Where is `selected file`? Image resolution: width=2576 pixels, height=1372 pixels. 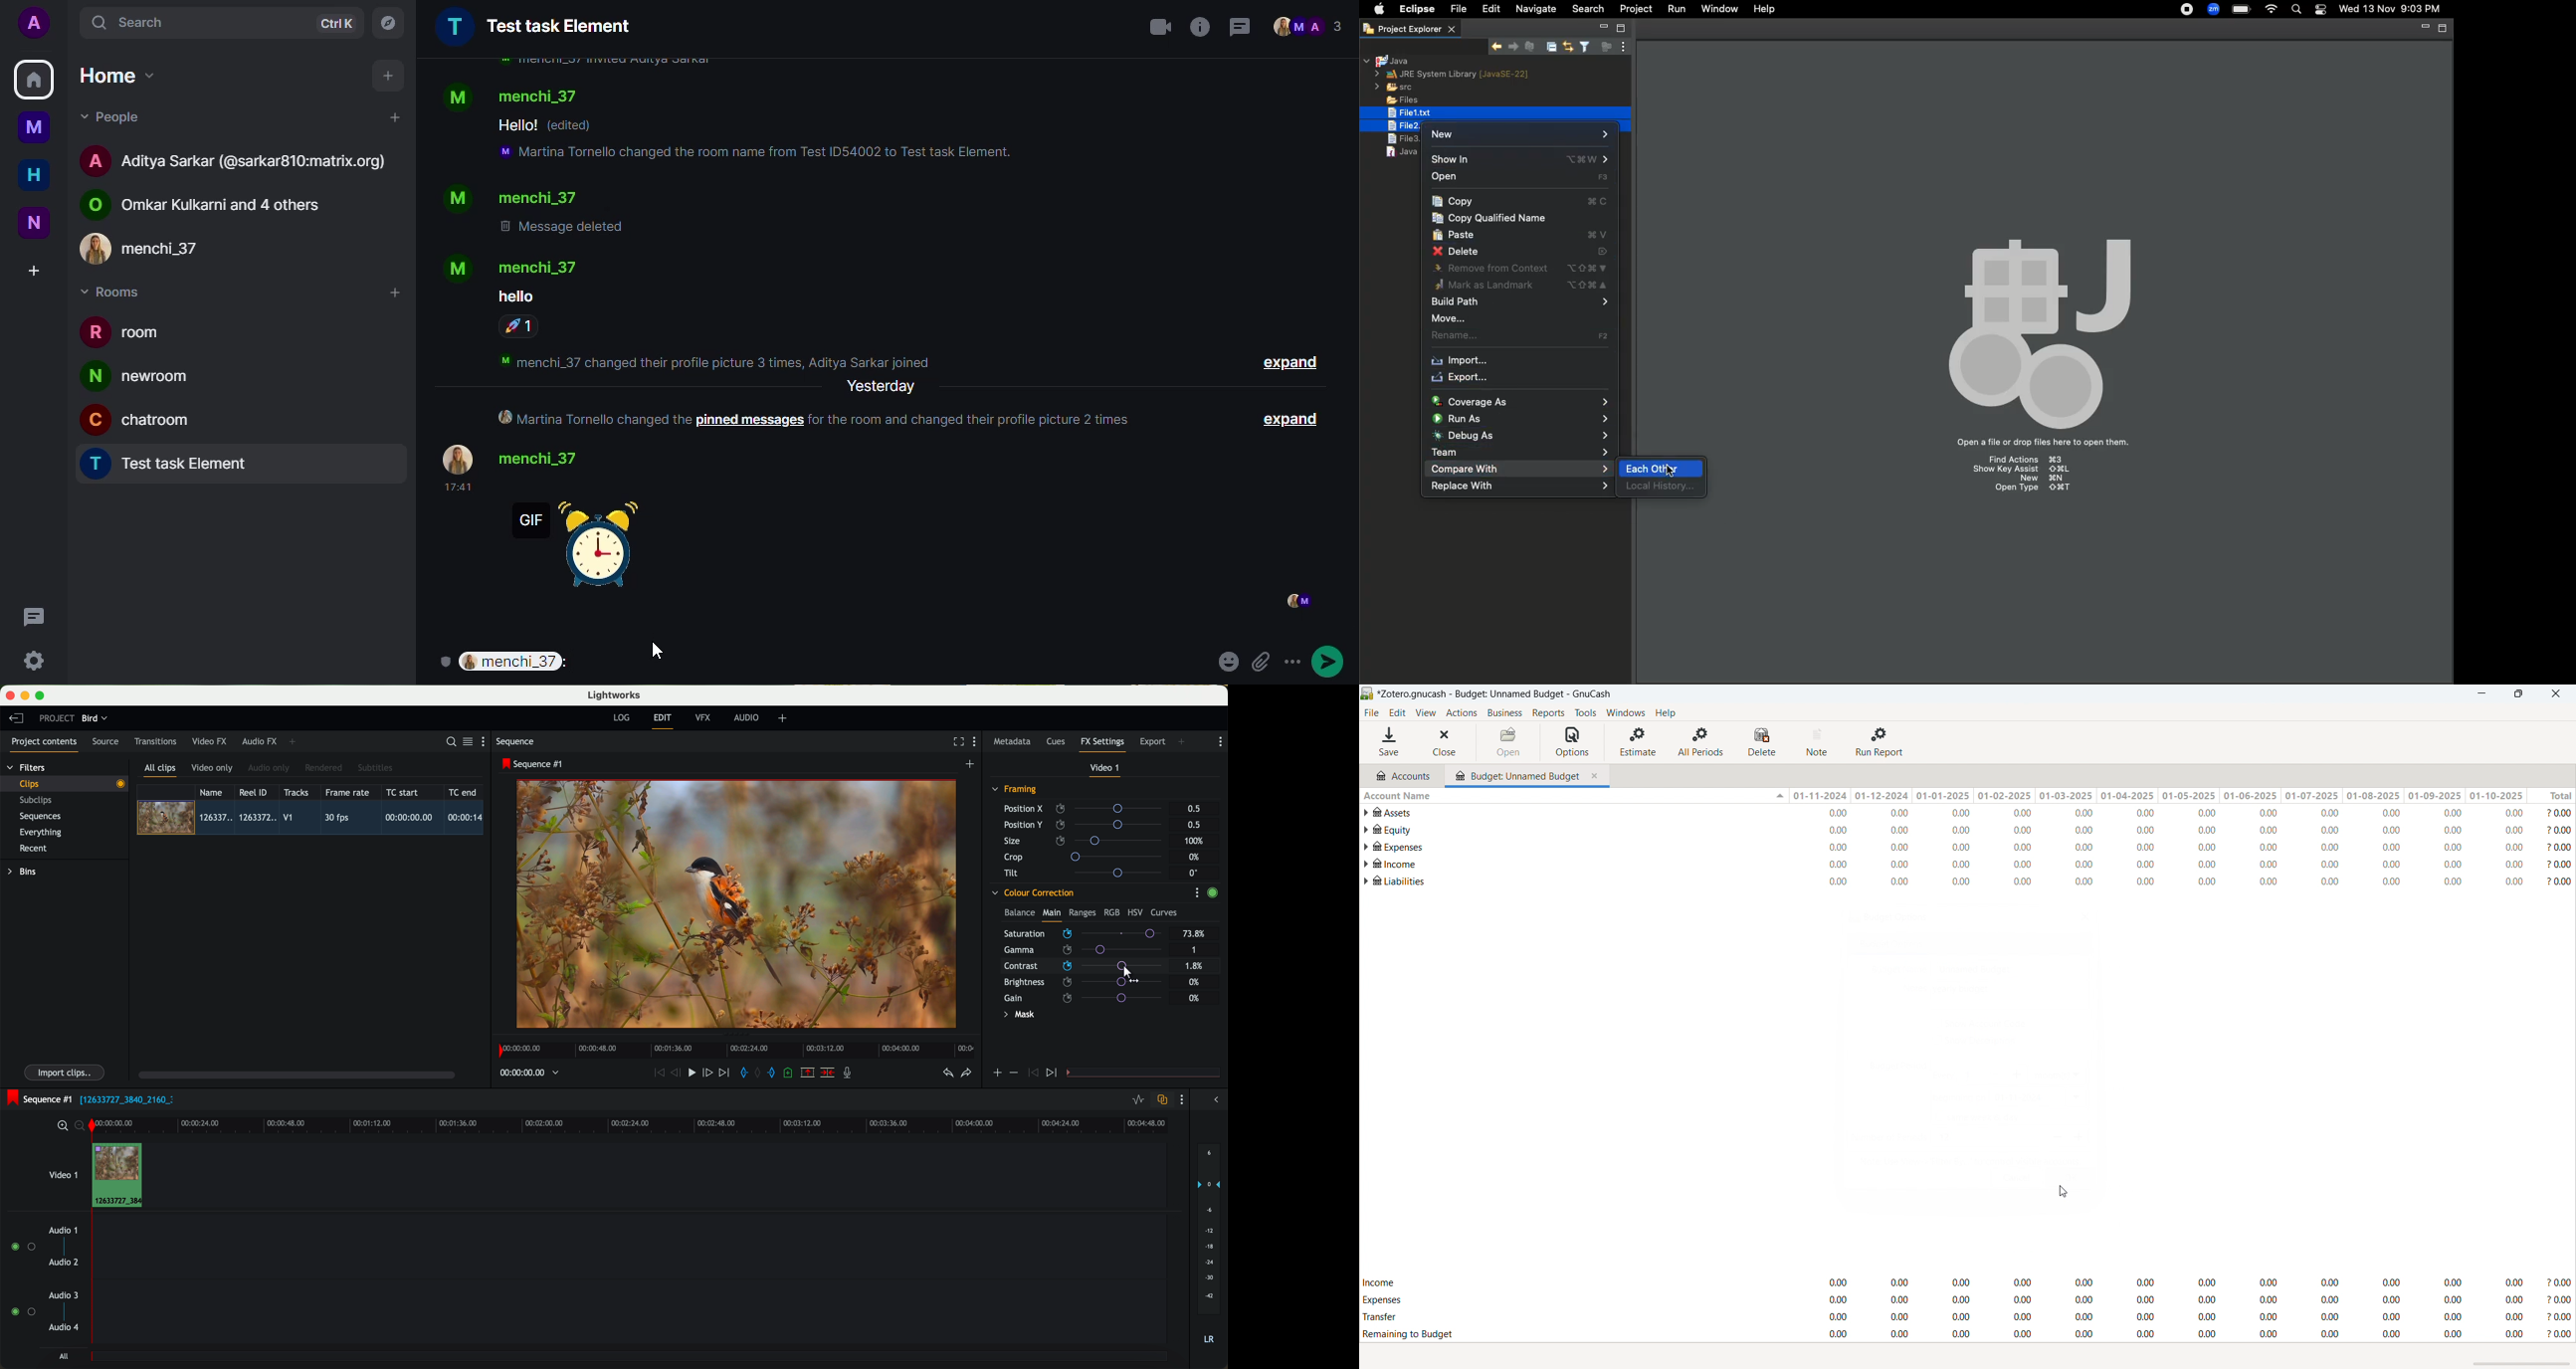 selected file is located at coordinates (1460, 113).